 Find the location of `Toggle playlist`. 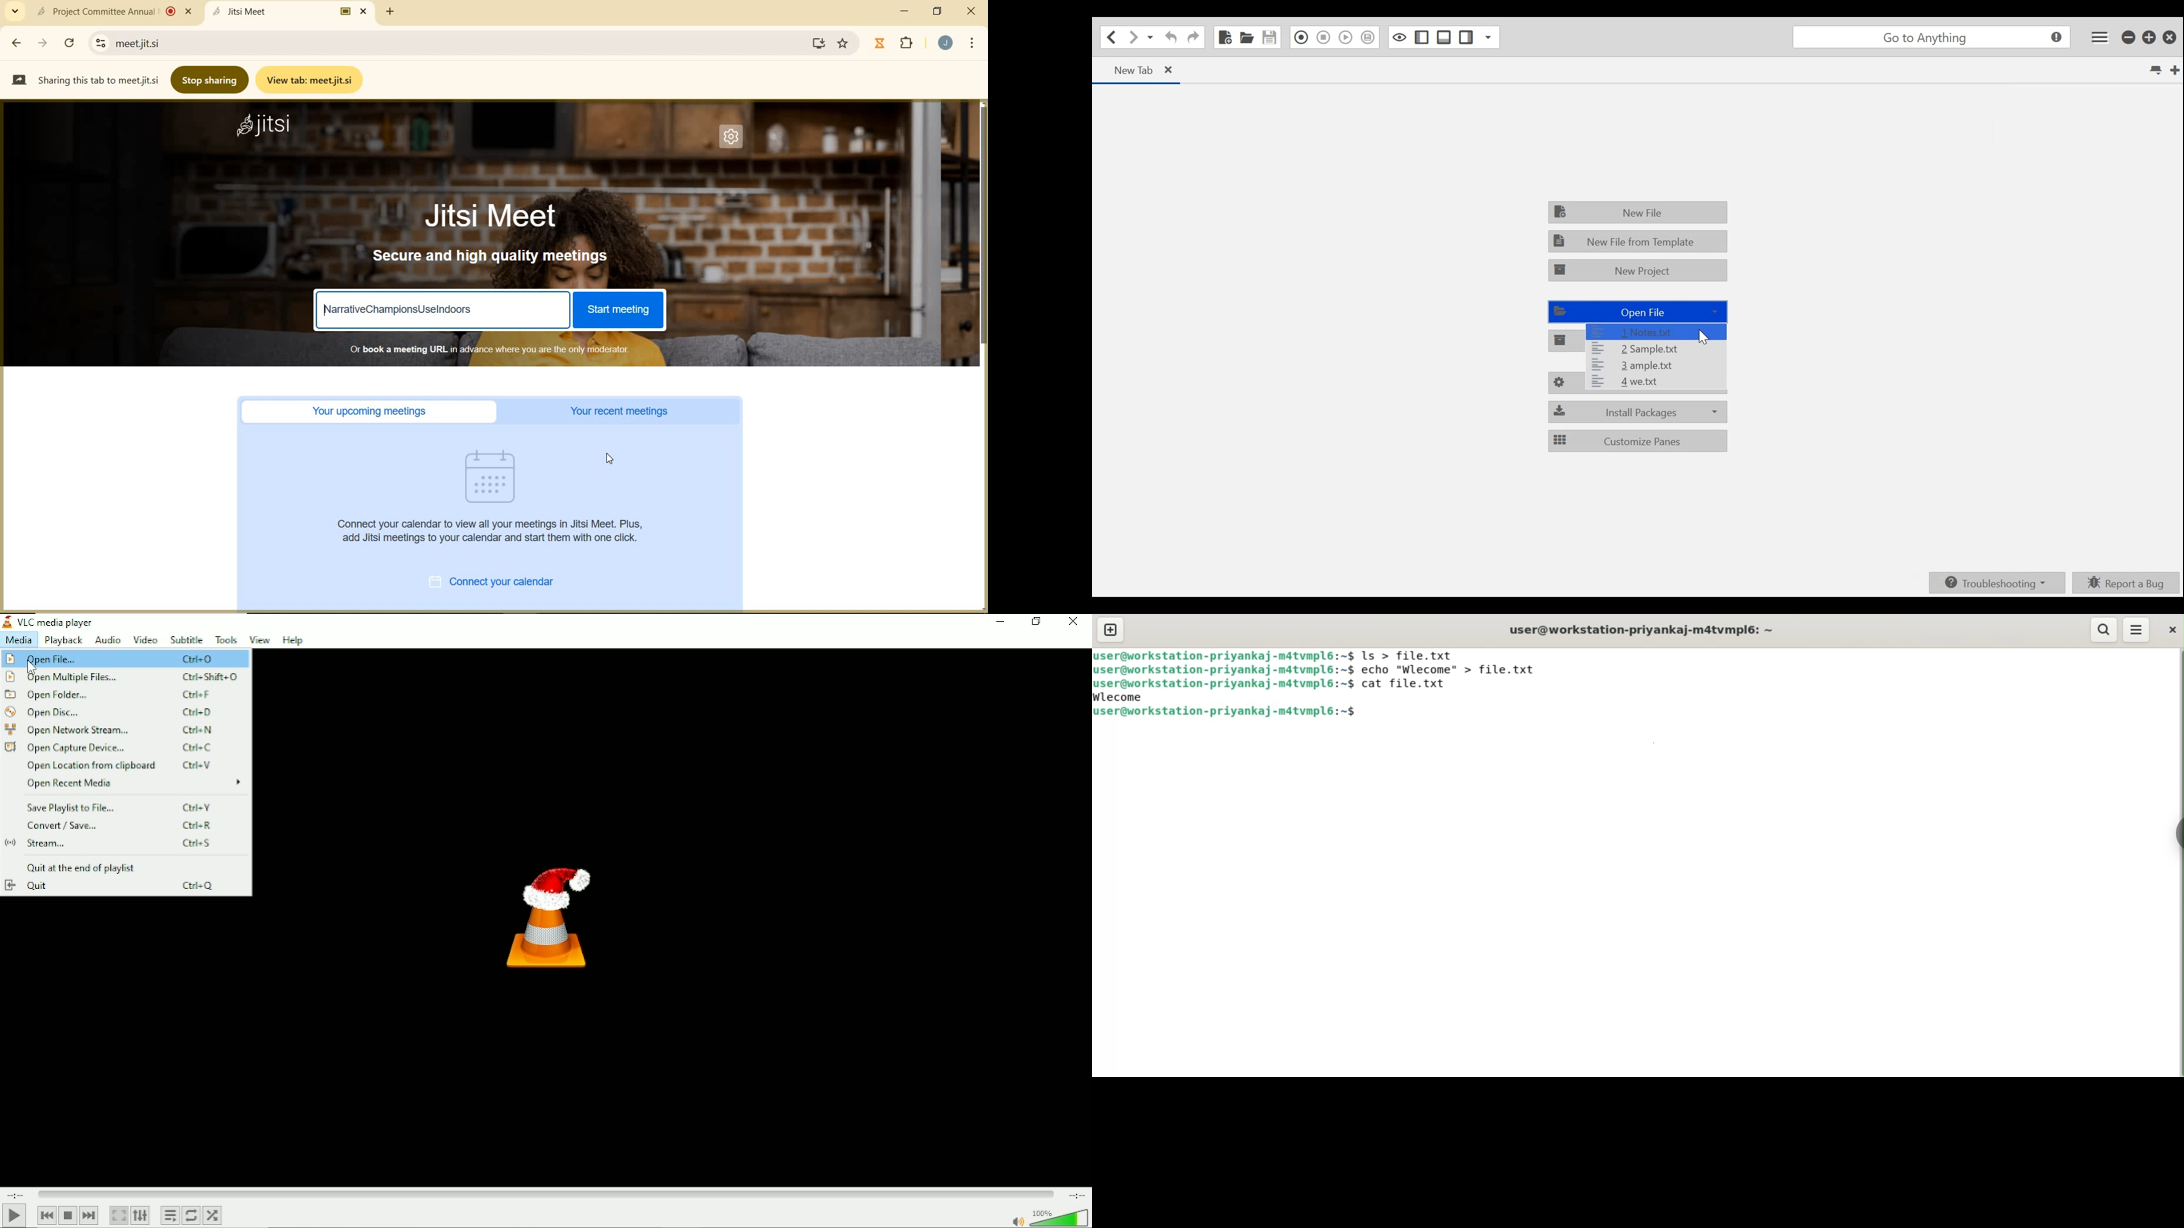

Toggle playlist is located at coordinates (169, 1216).